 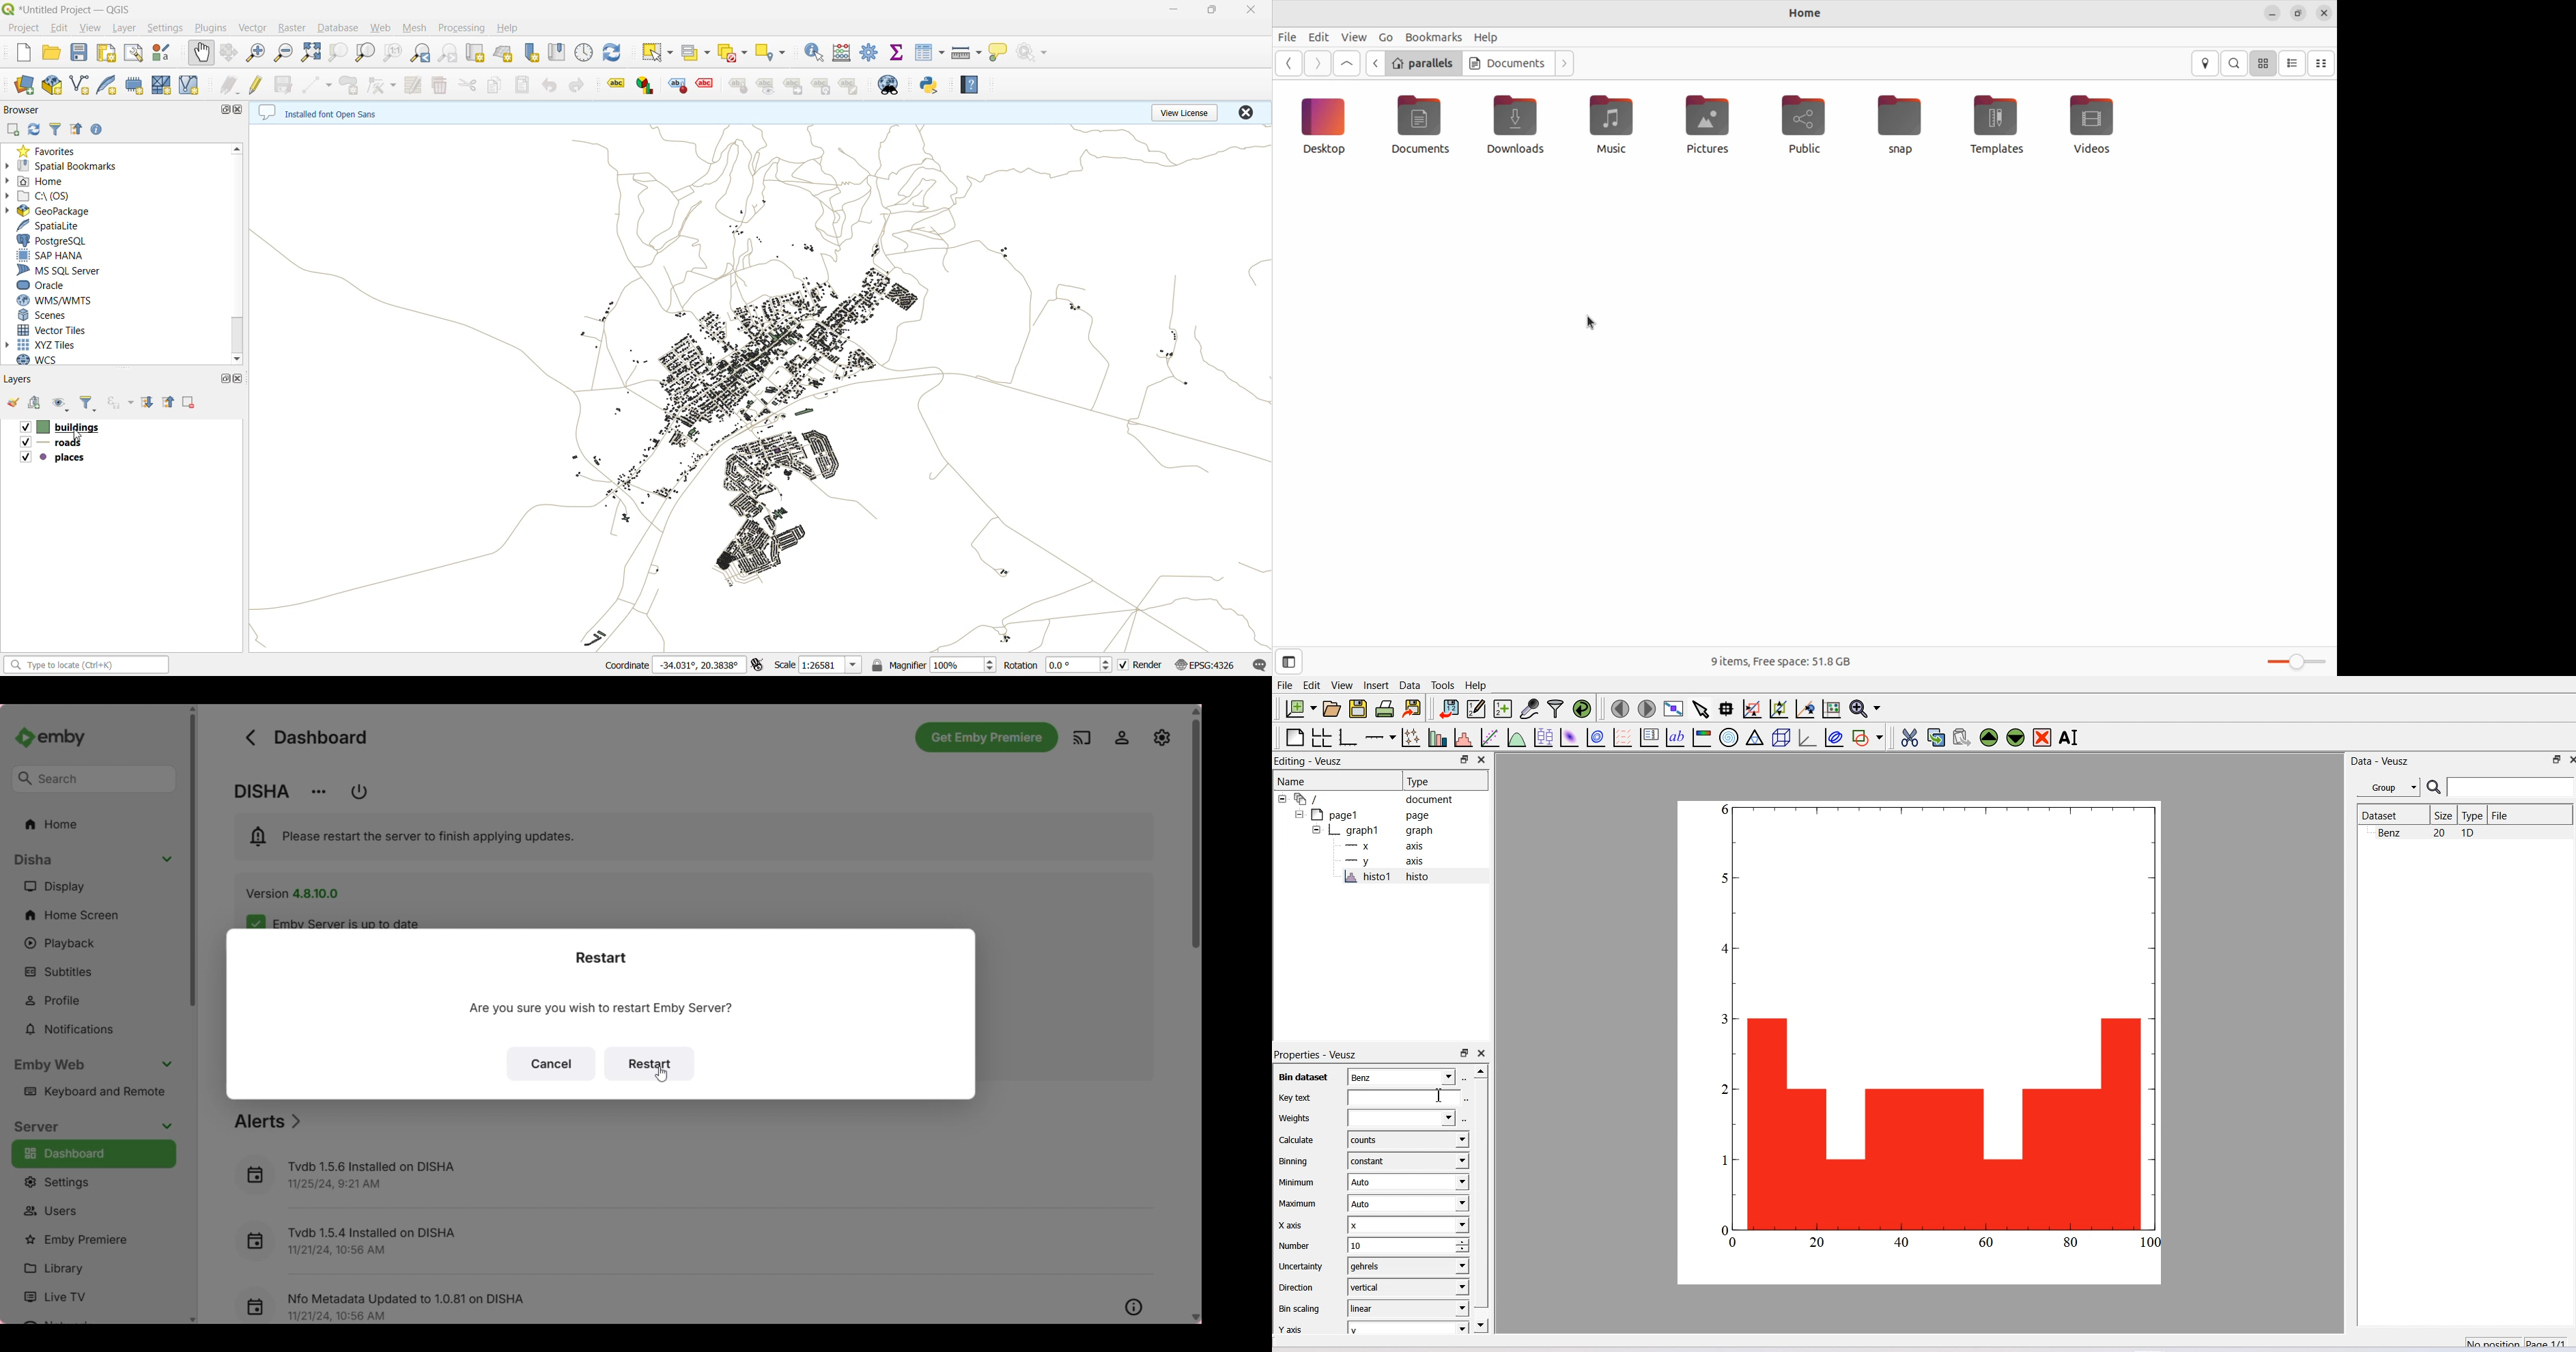 What do you see at coordinates (1449, 708) in the screenshot?
I see `Import data` at bounding box center [1449, 708].